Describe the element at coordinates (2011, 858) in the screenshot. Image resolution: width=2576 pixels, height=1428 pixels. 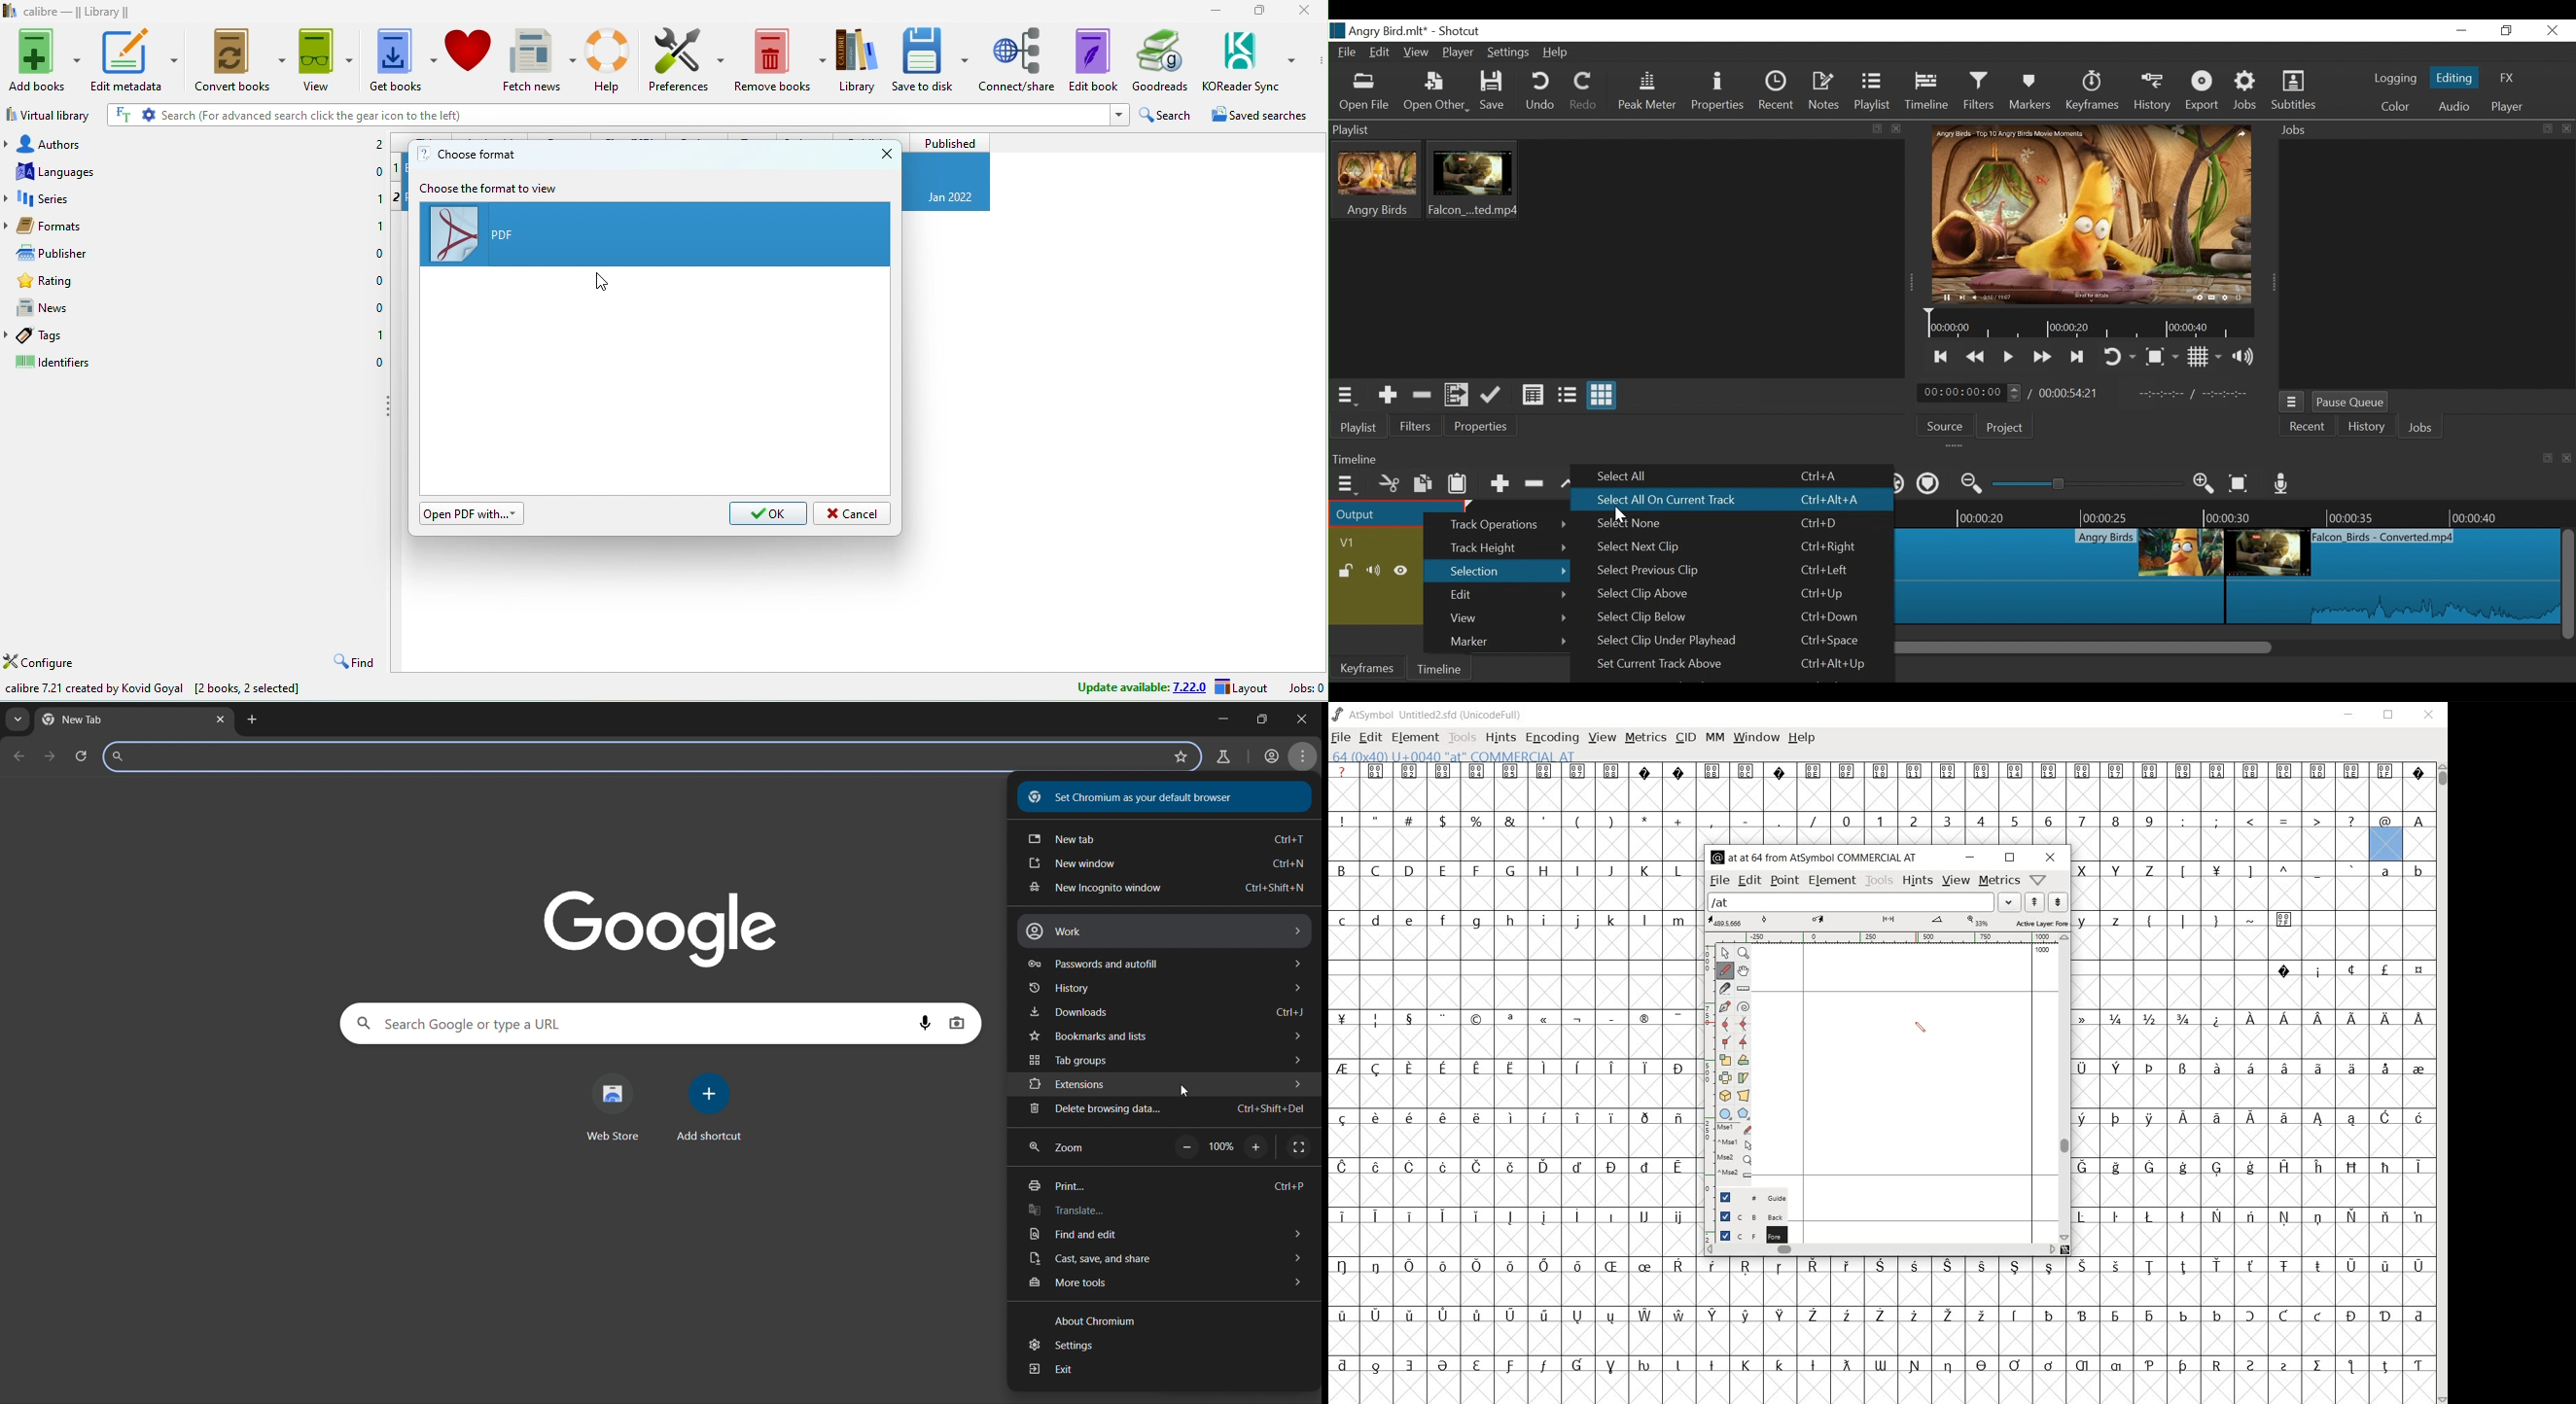
I see `restore down` at that location.